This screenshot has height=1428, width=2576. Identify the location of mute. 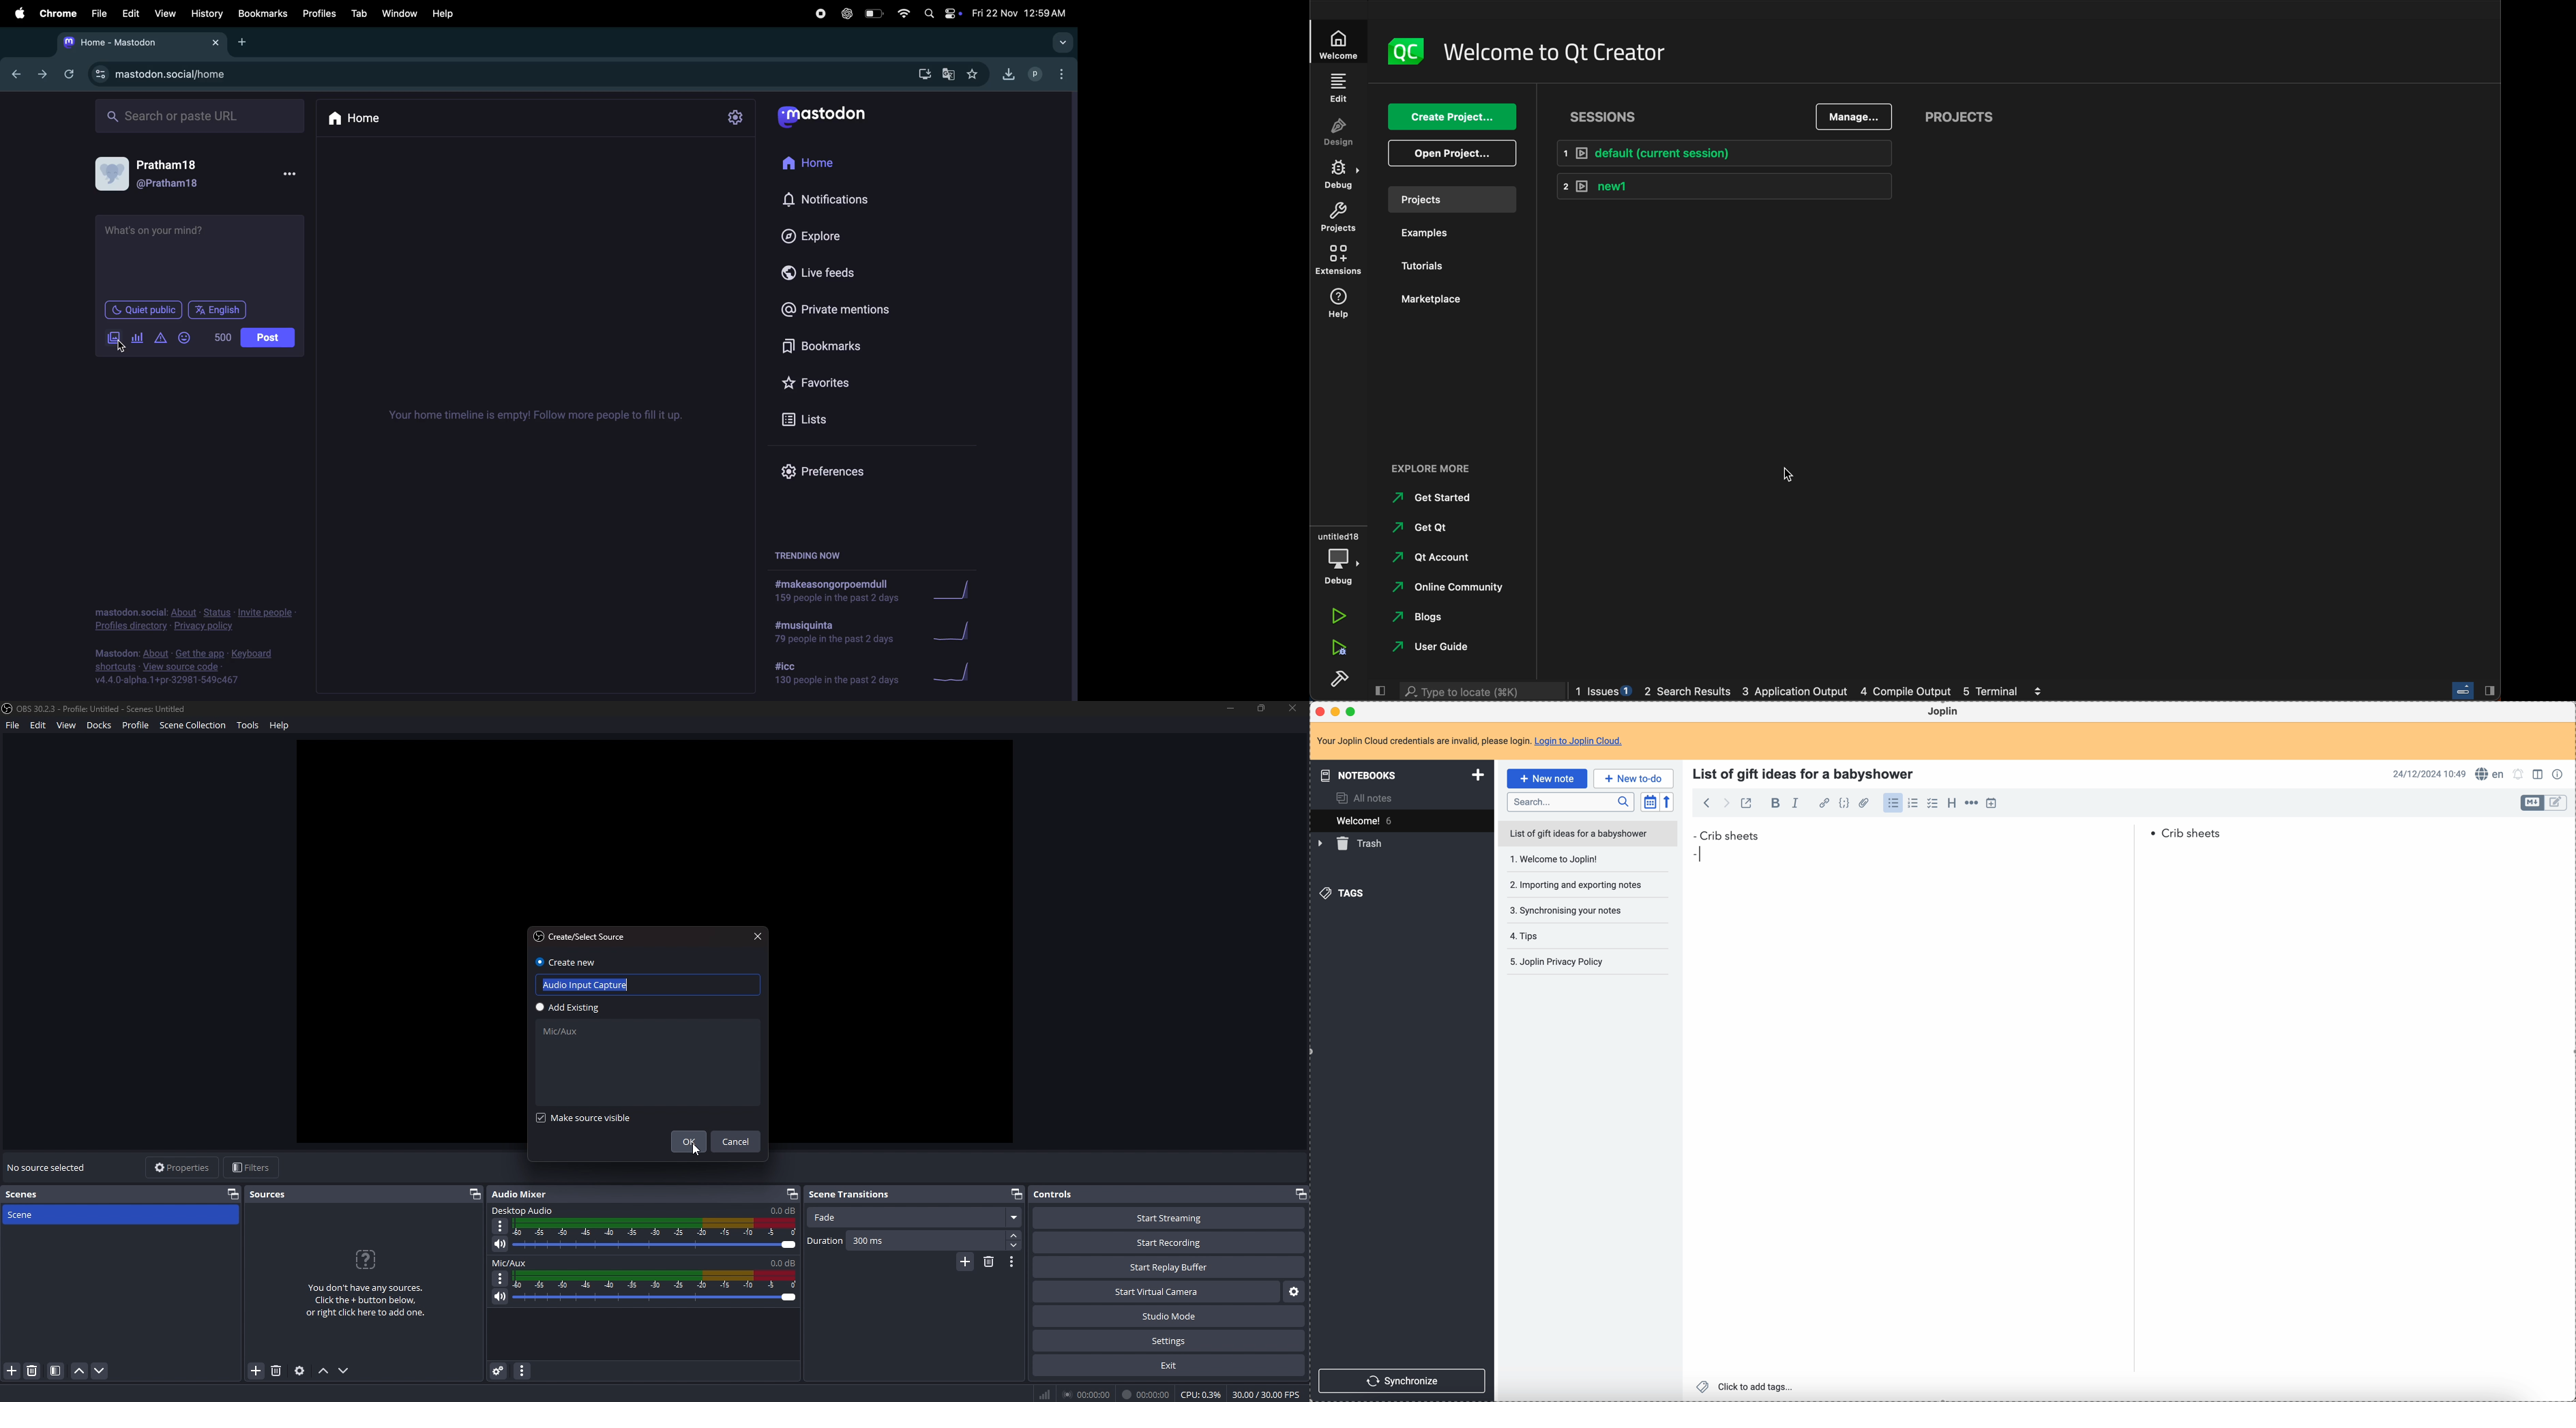
(501, 1244).